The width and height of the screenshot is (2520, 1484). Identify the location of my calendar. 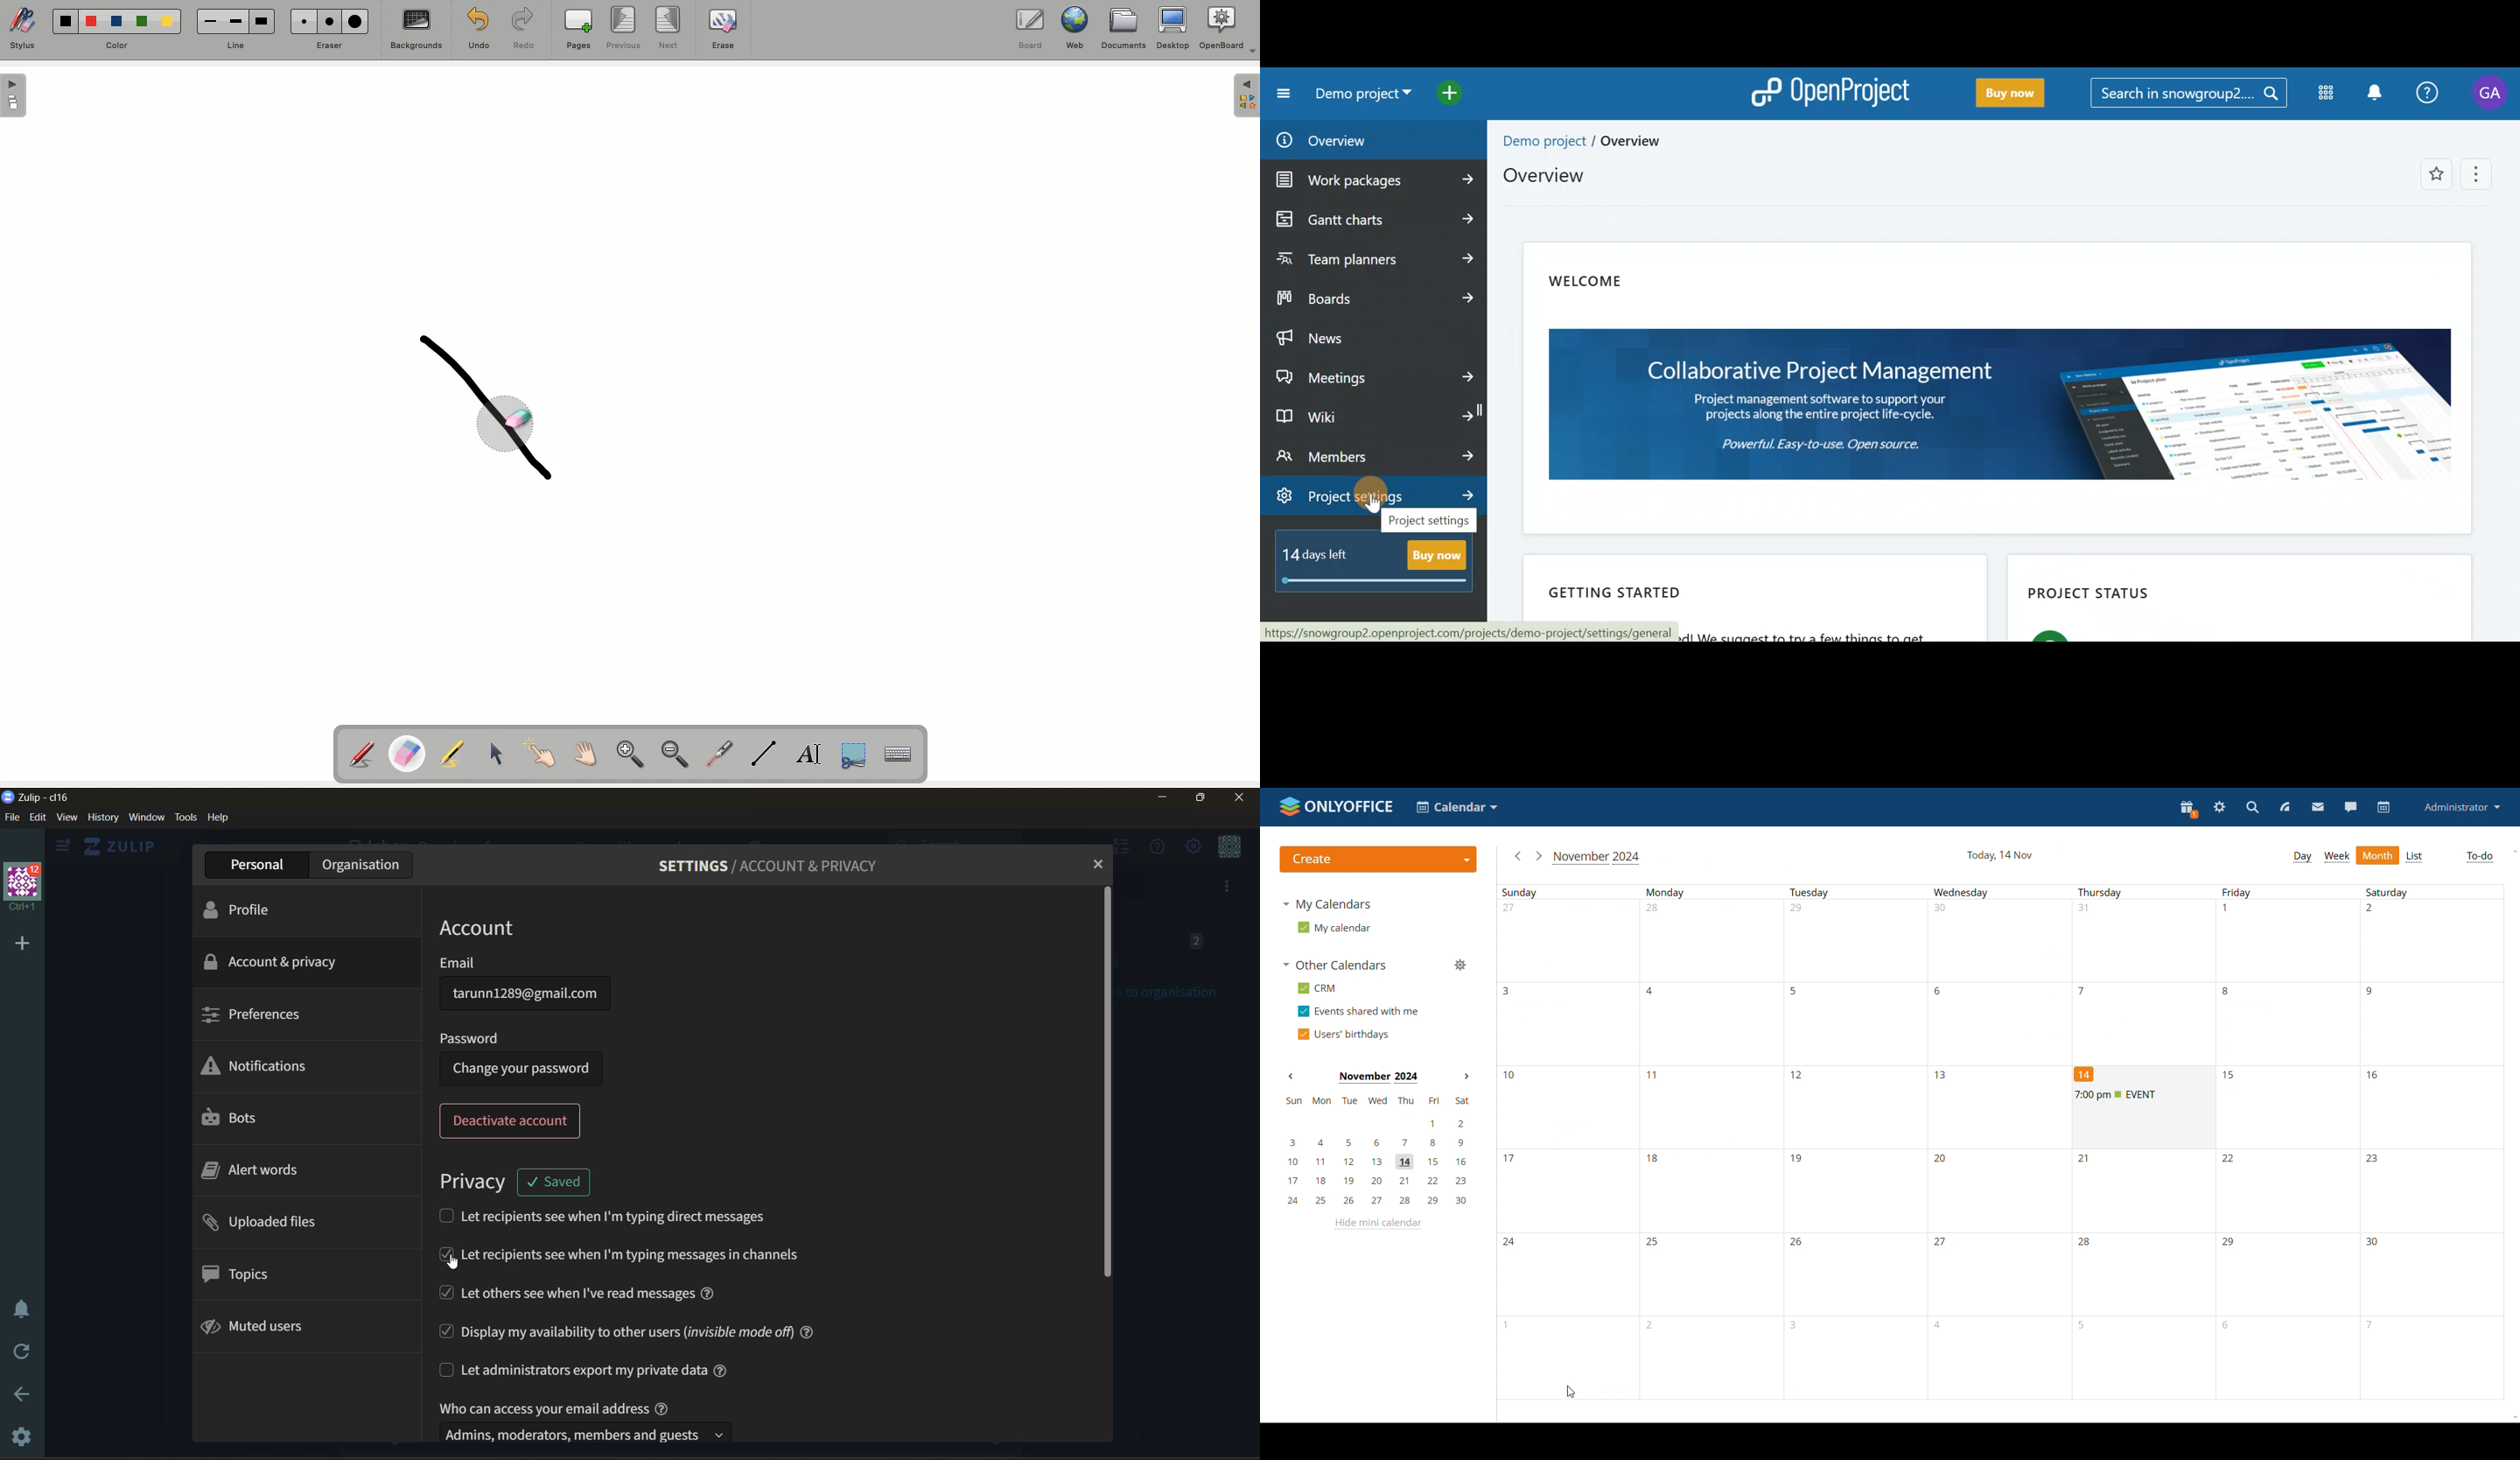
(1333, 928).